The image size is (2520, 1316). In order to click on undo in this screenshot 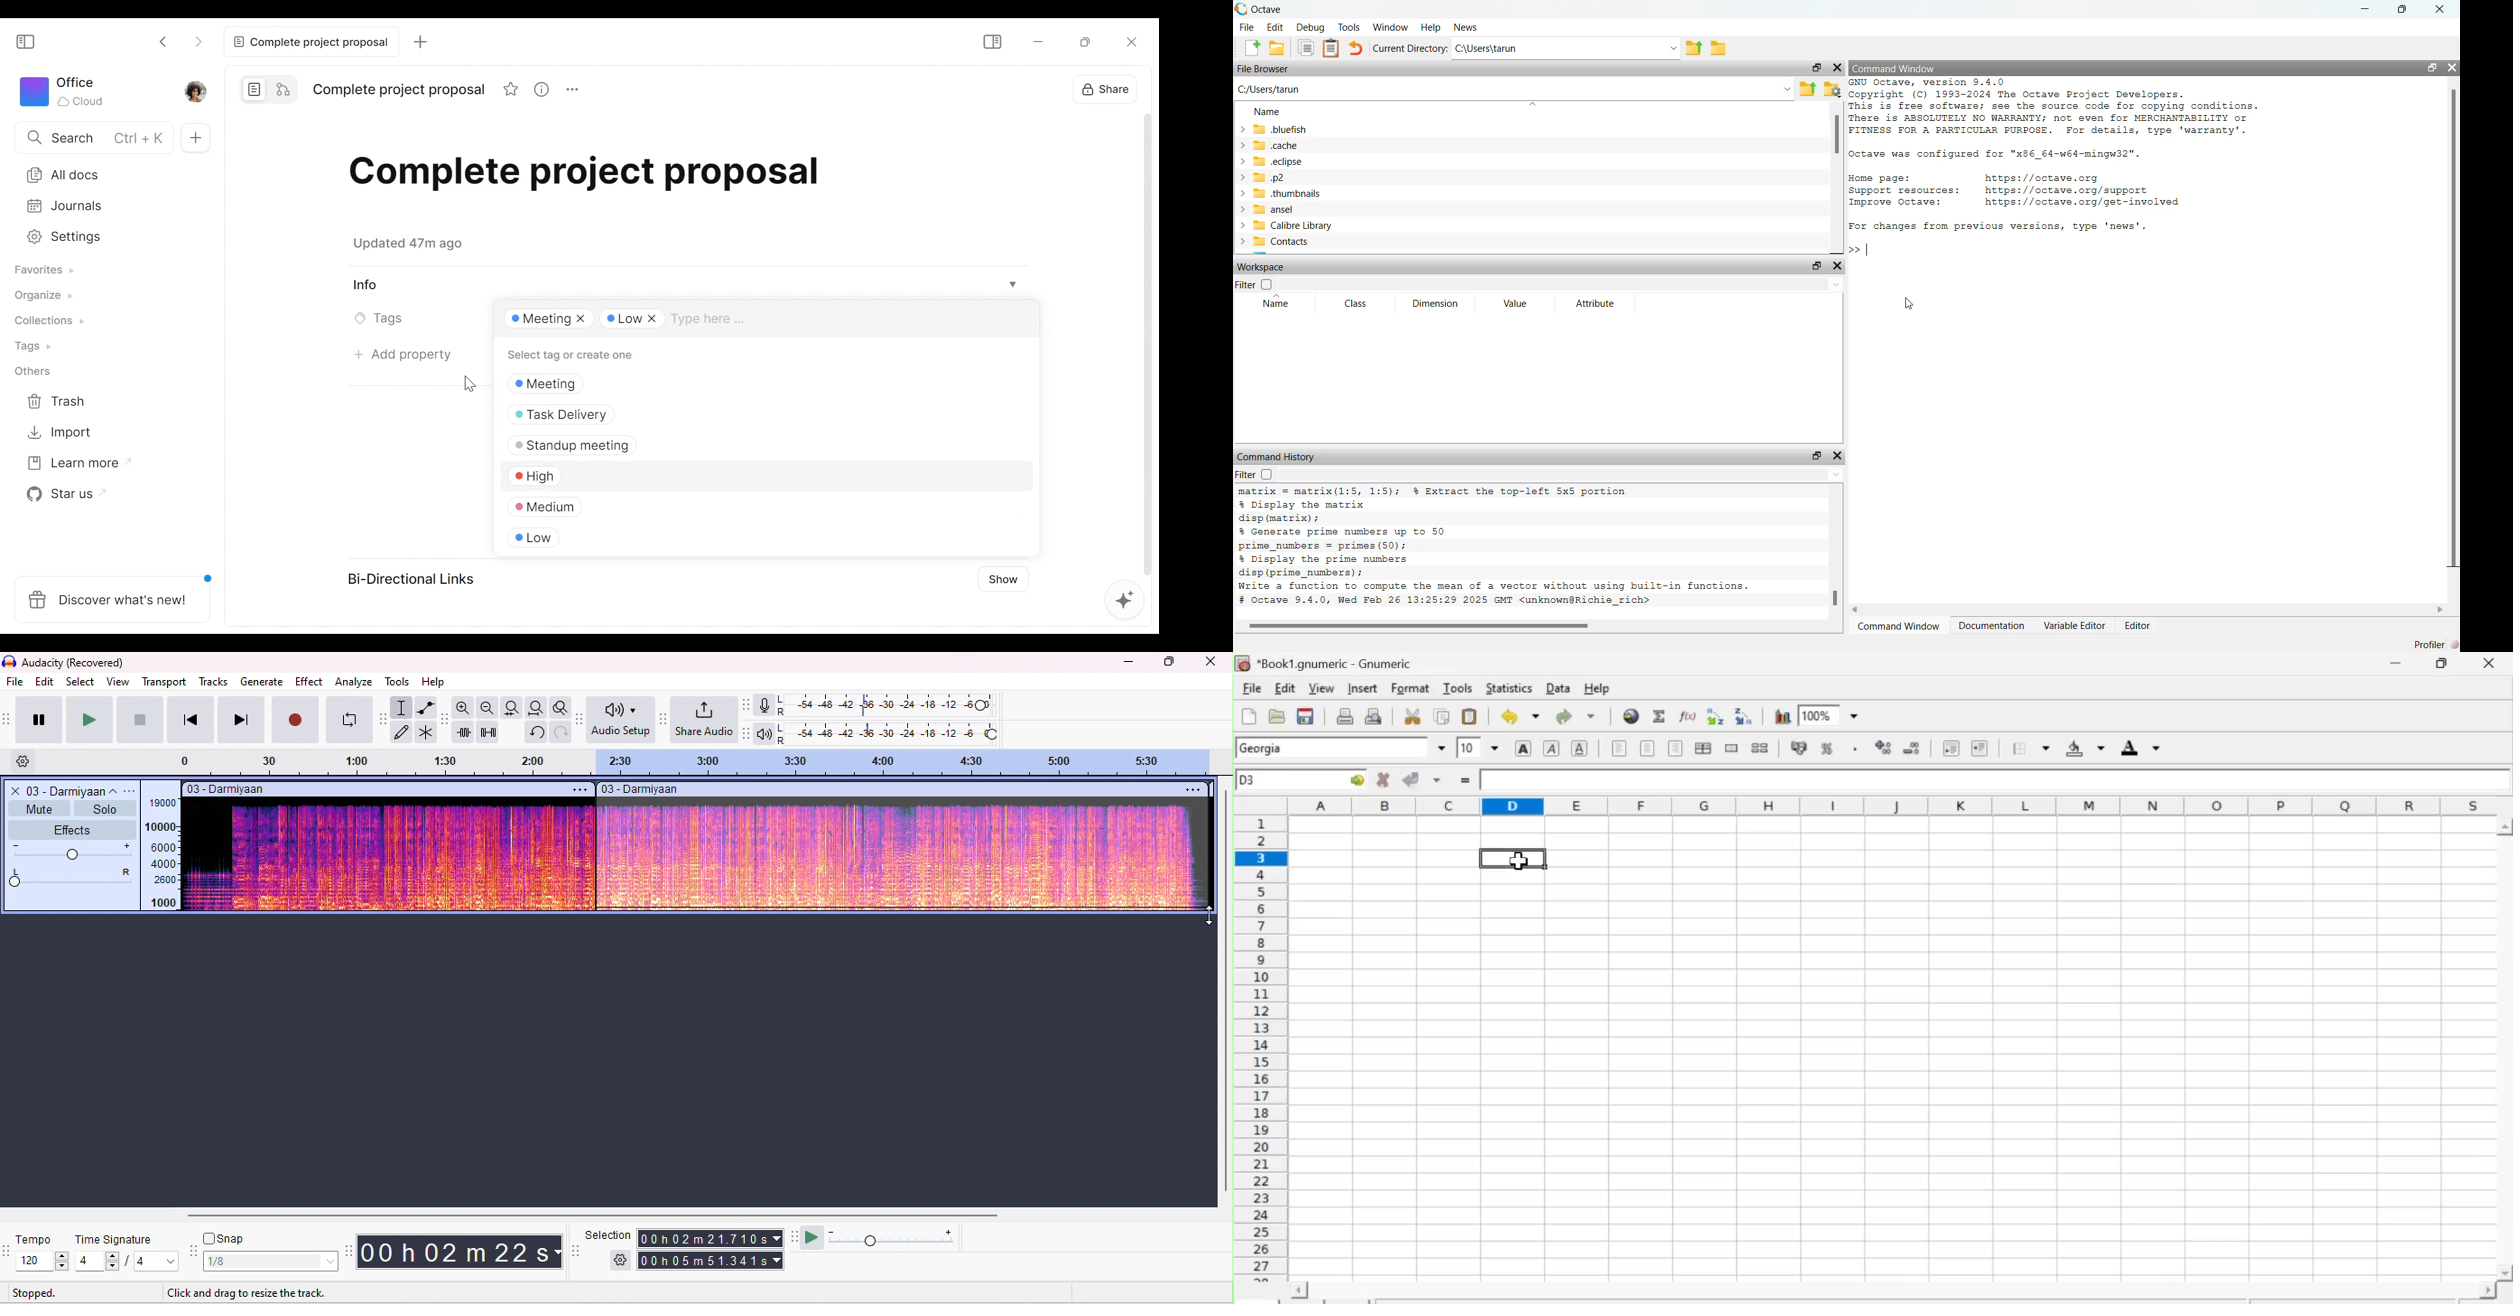, I will do `click(536, 732)`.